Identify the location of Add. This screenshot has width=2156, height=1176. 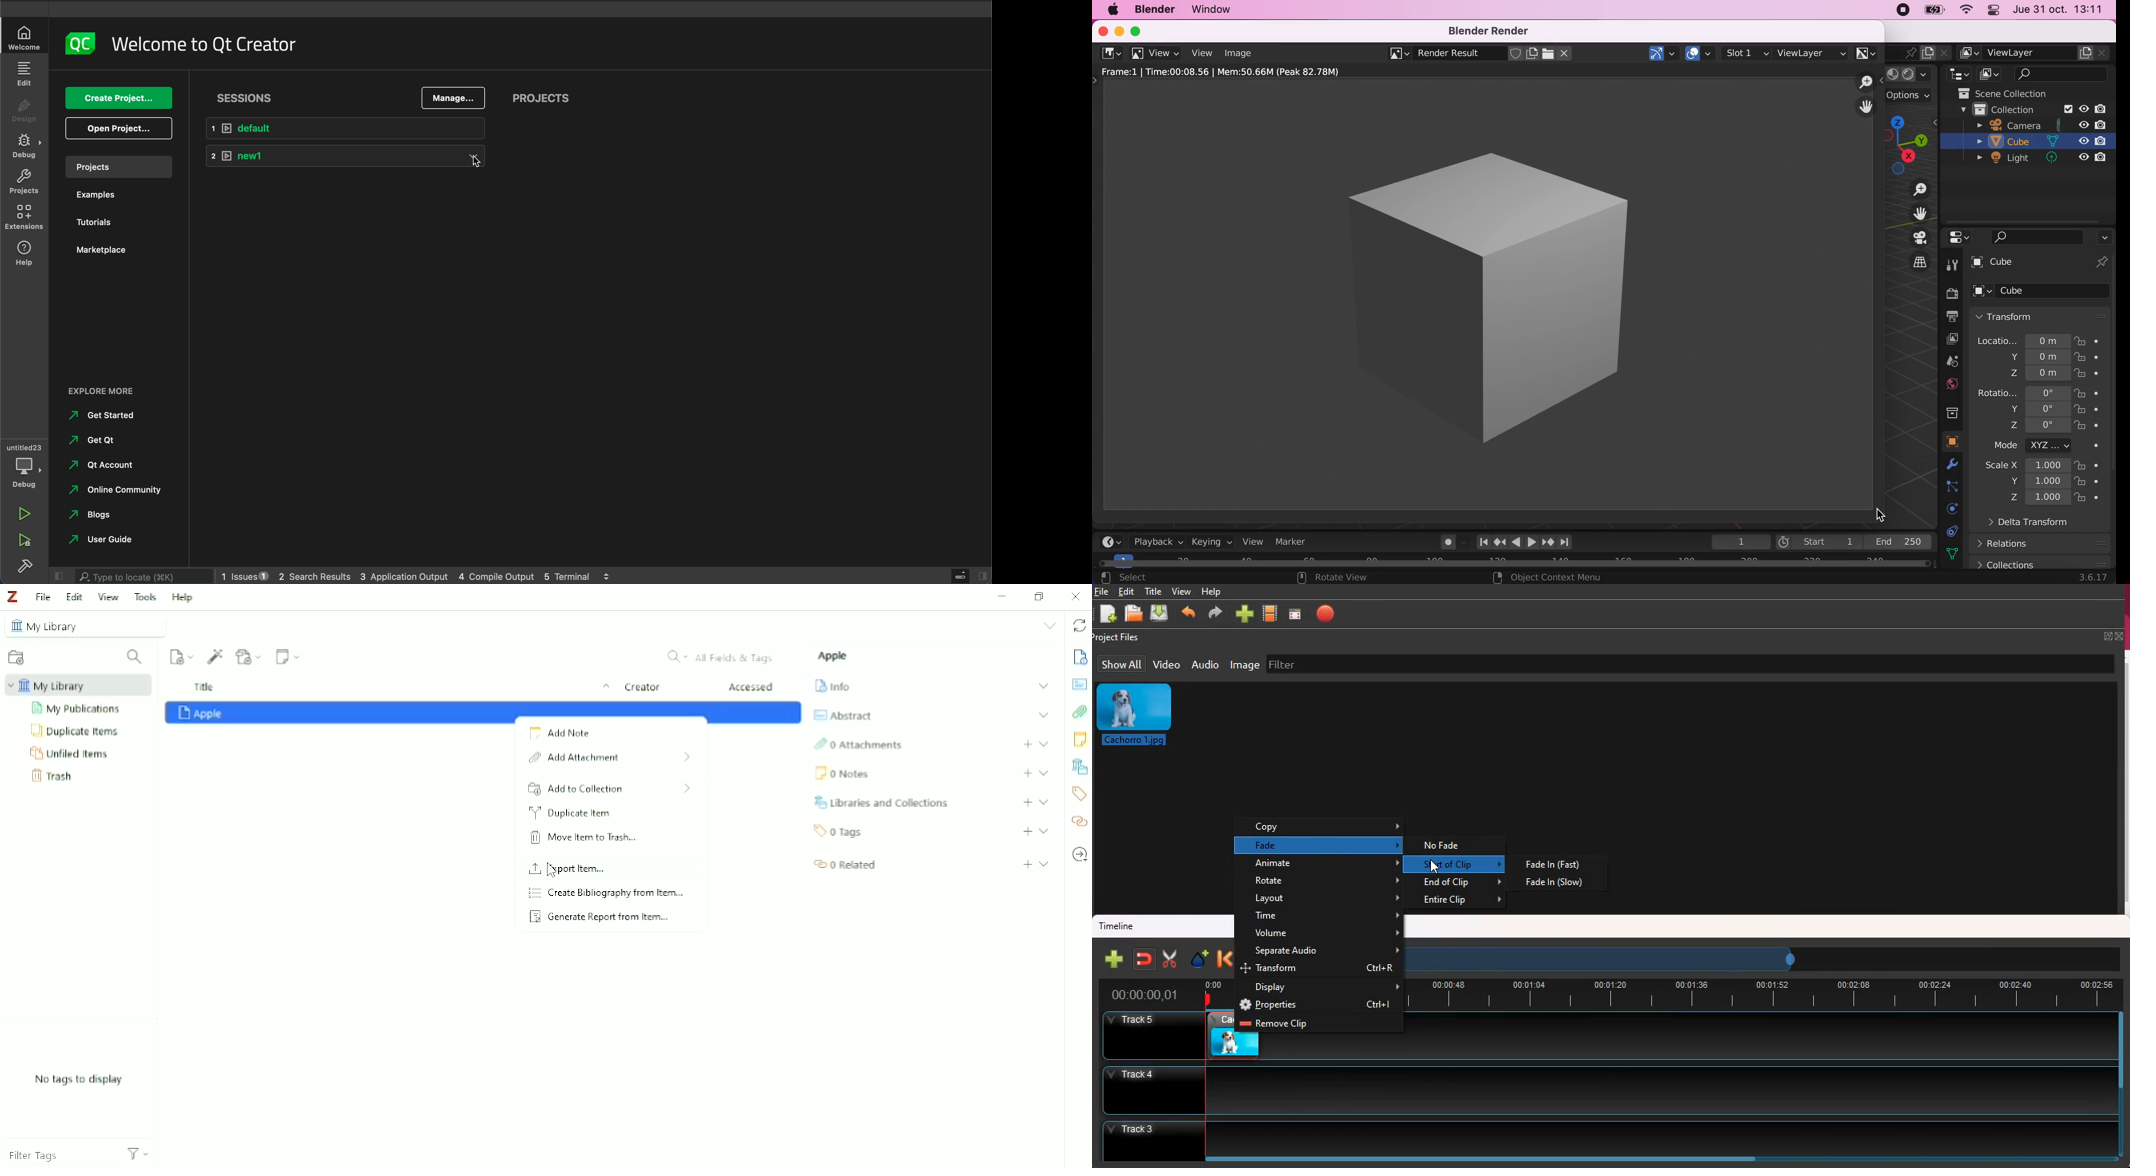
(1027, 864).